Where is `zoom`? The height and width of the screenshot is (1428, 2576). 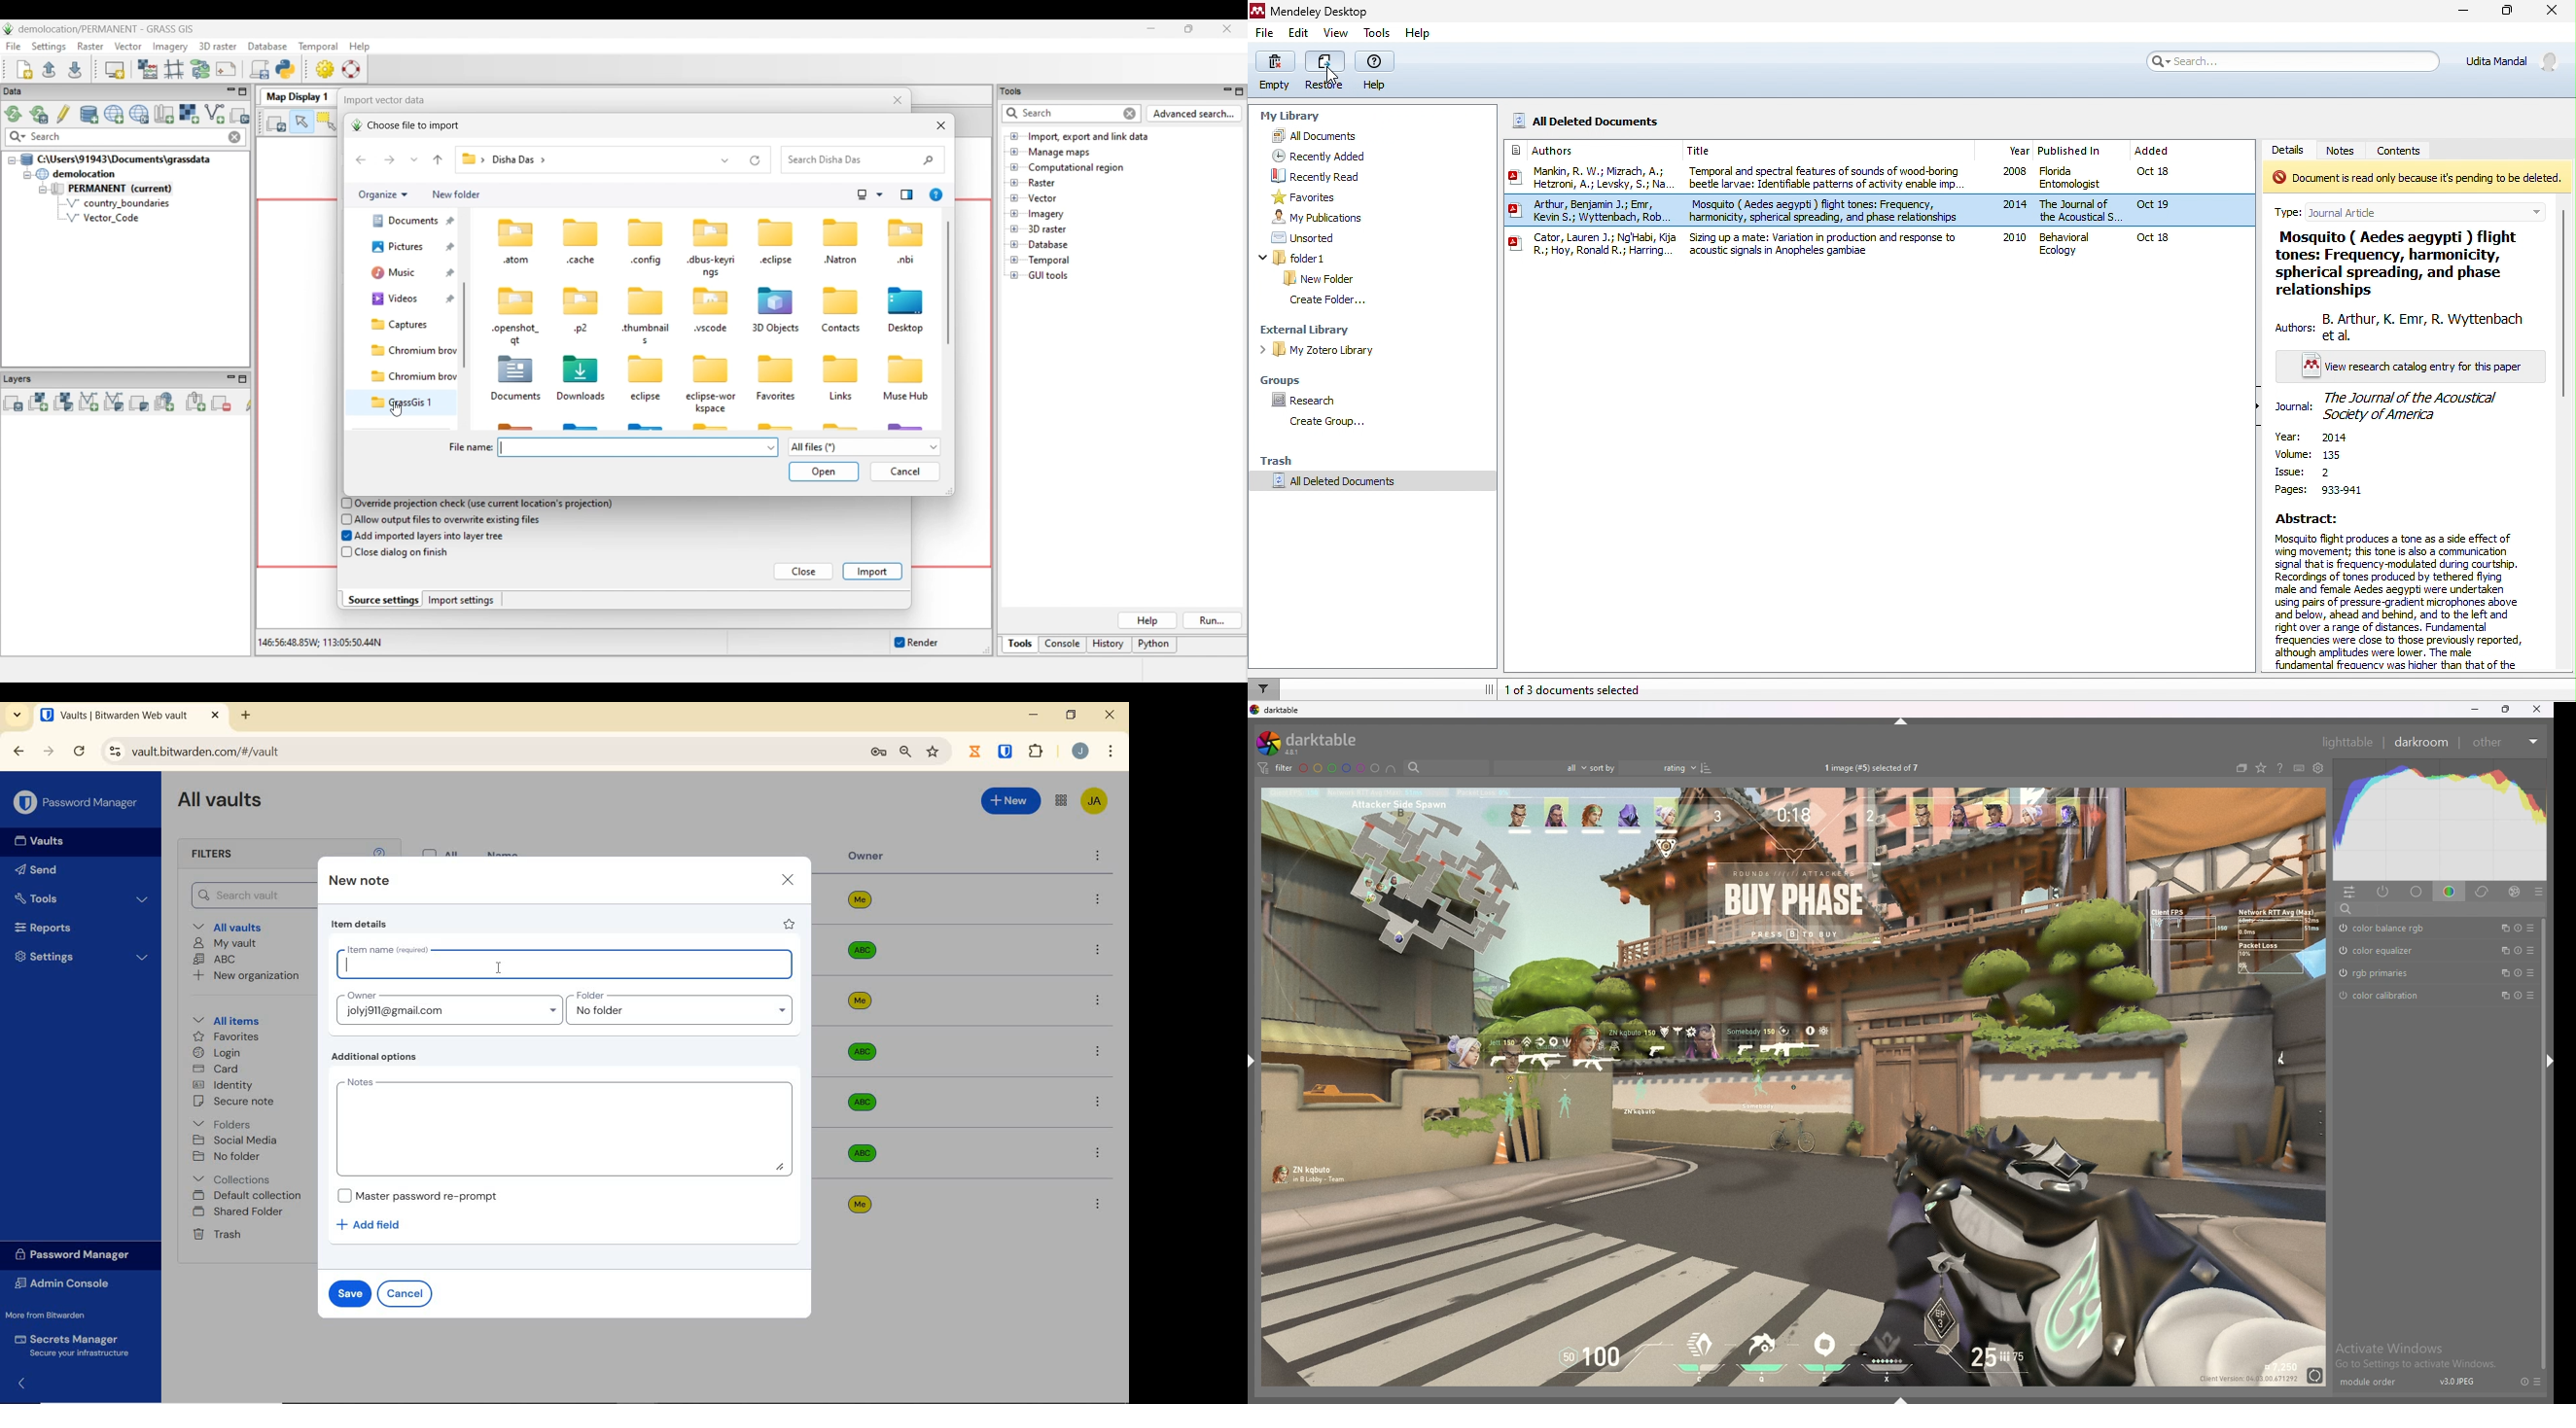
zoom is located at coordinates (905, 752).